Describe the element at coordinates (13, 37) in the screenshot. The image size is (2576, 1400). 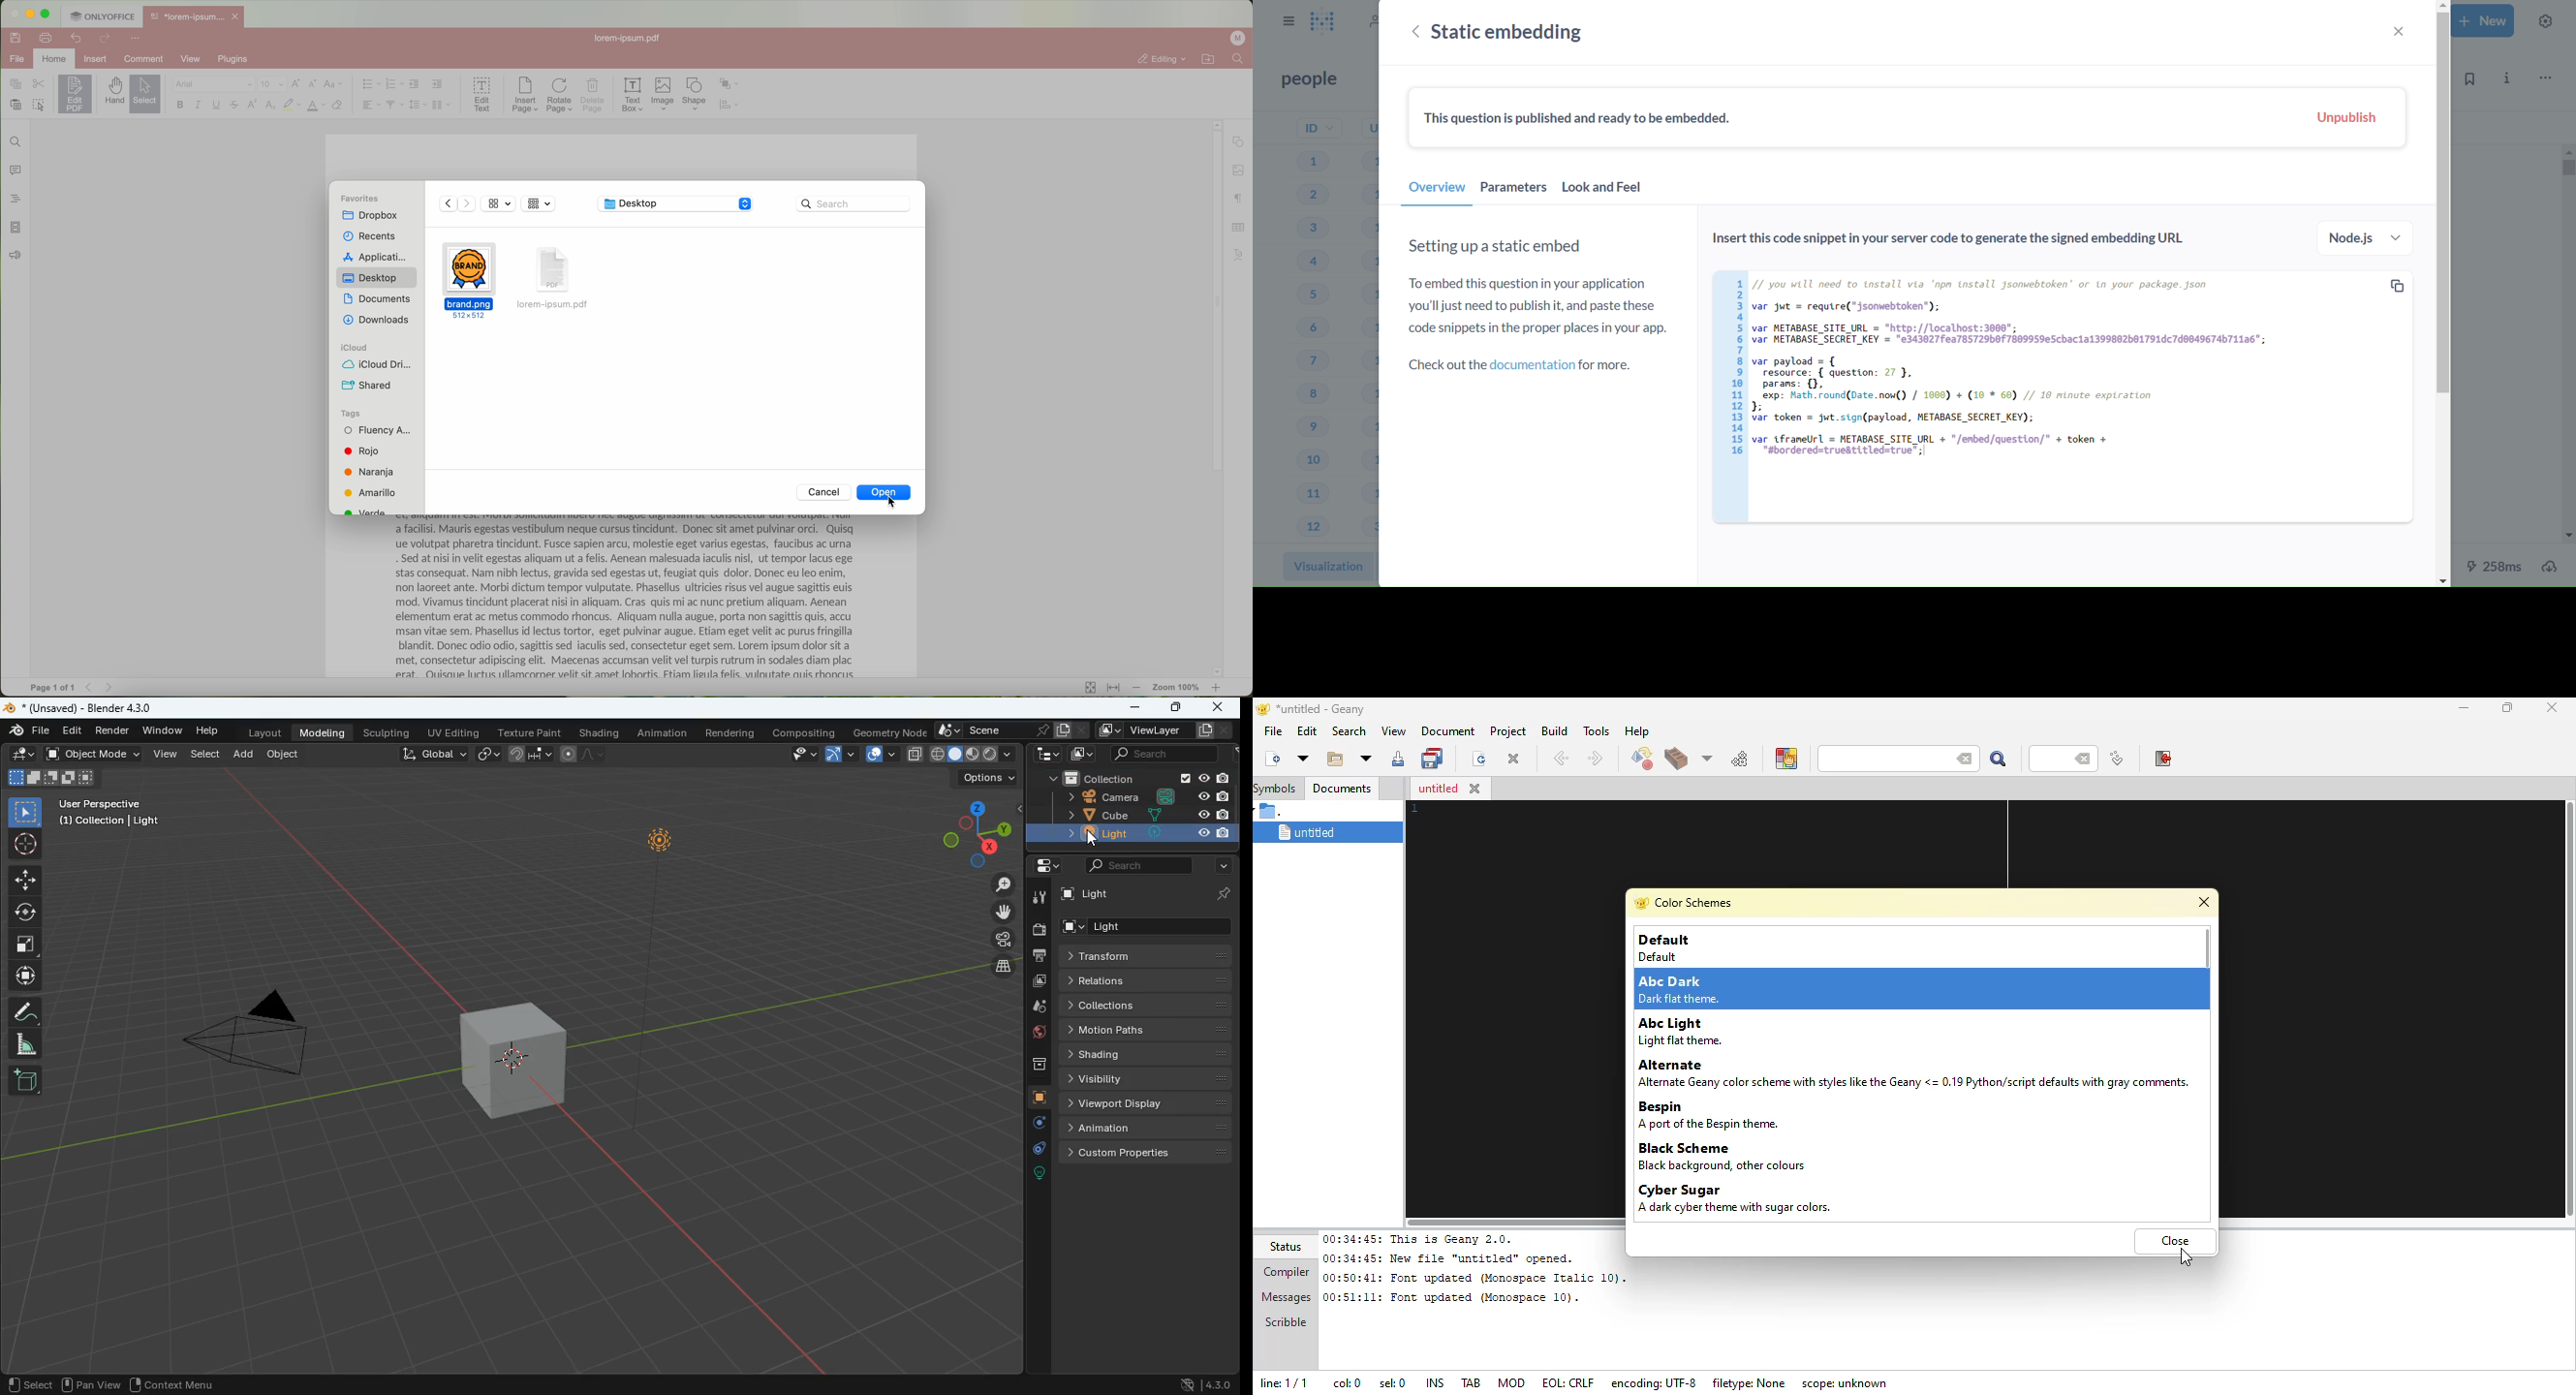
I see `save` at that location.